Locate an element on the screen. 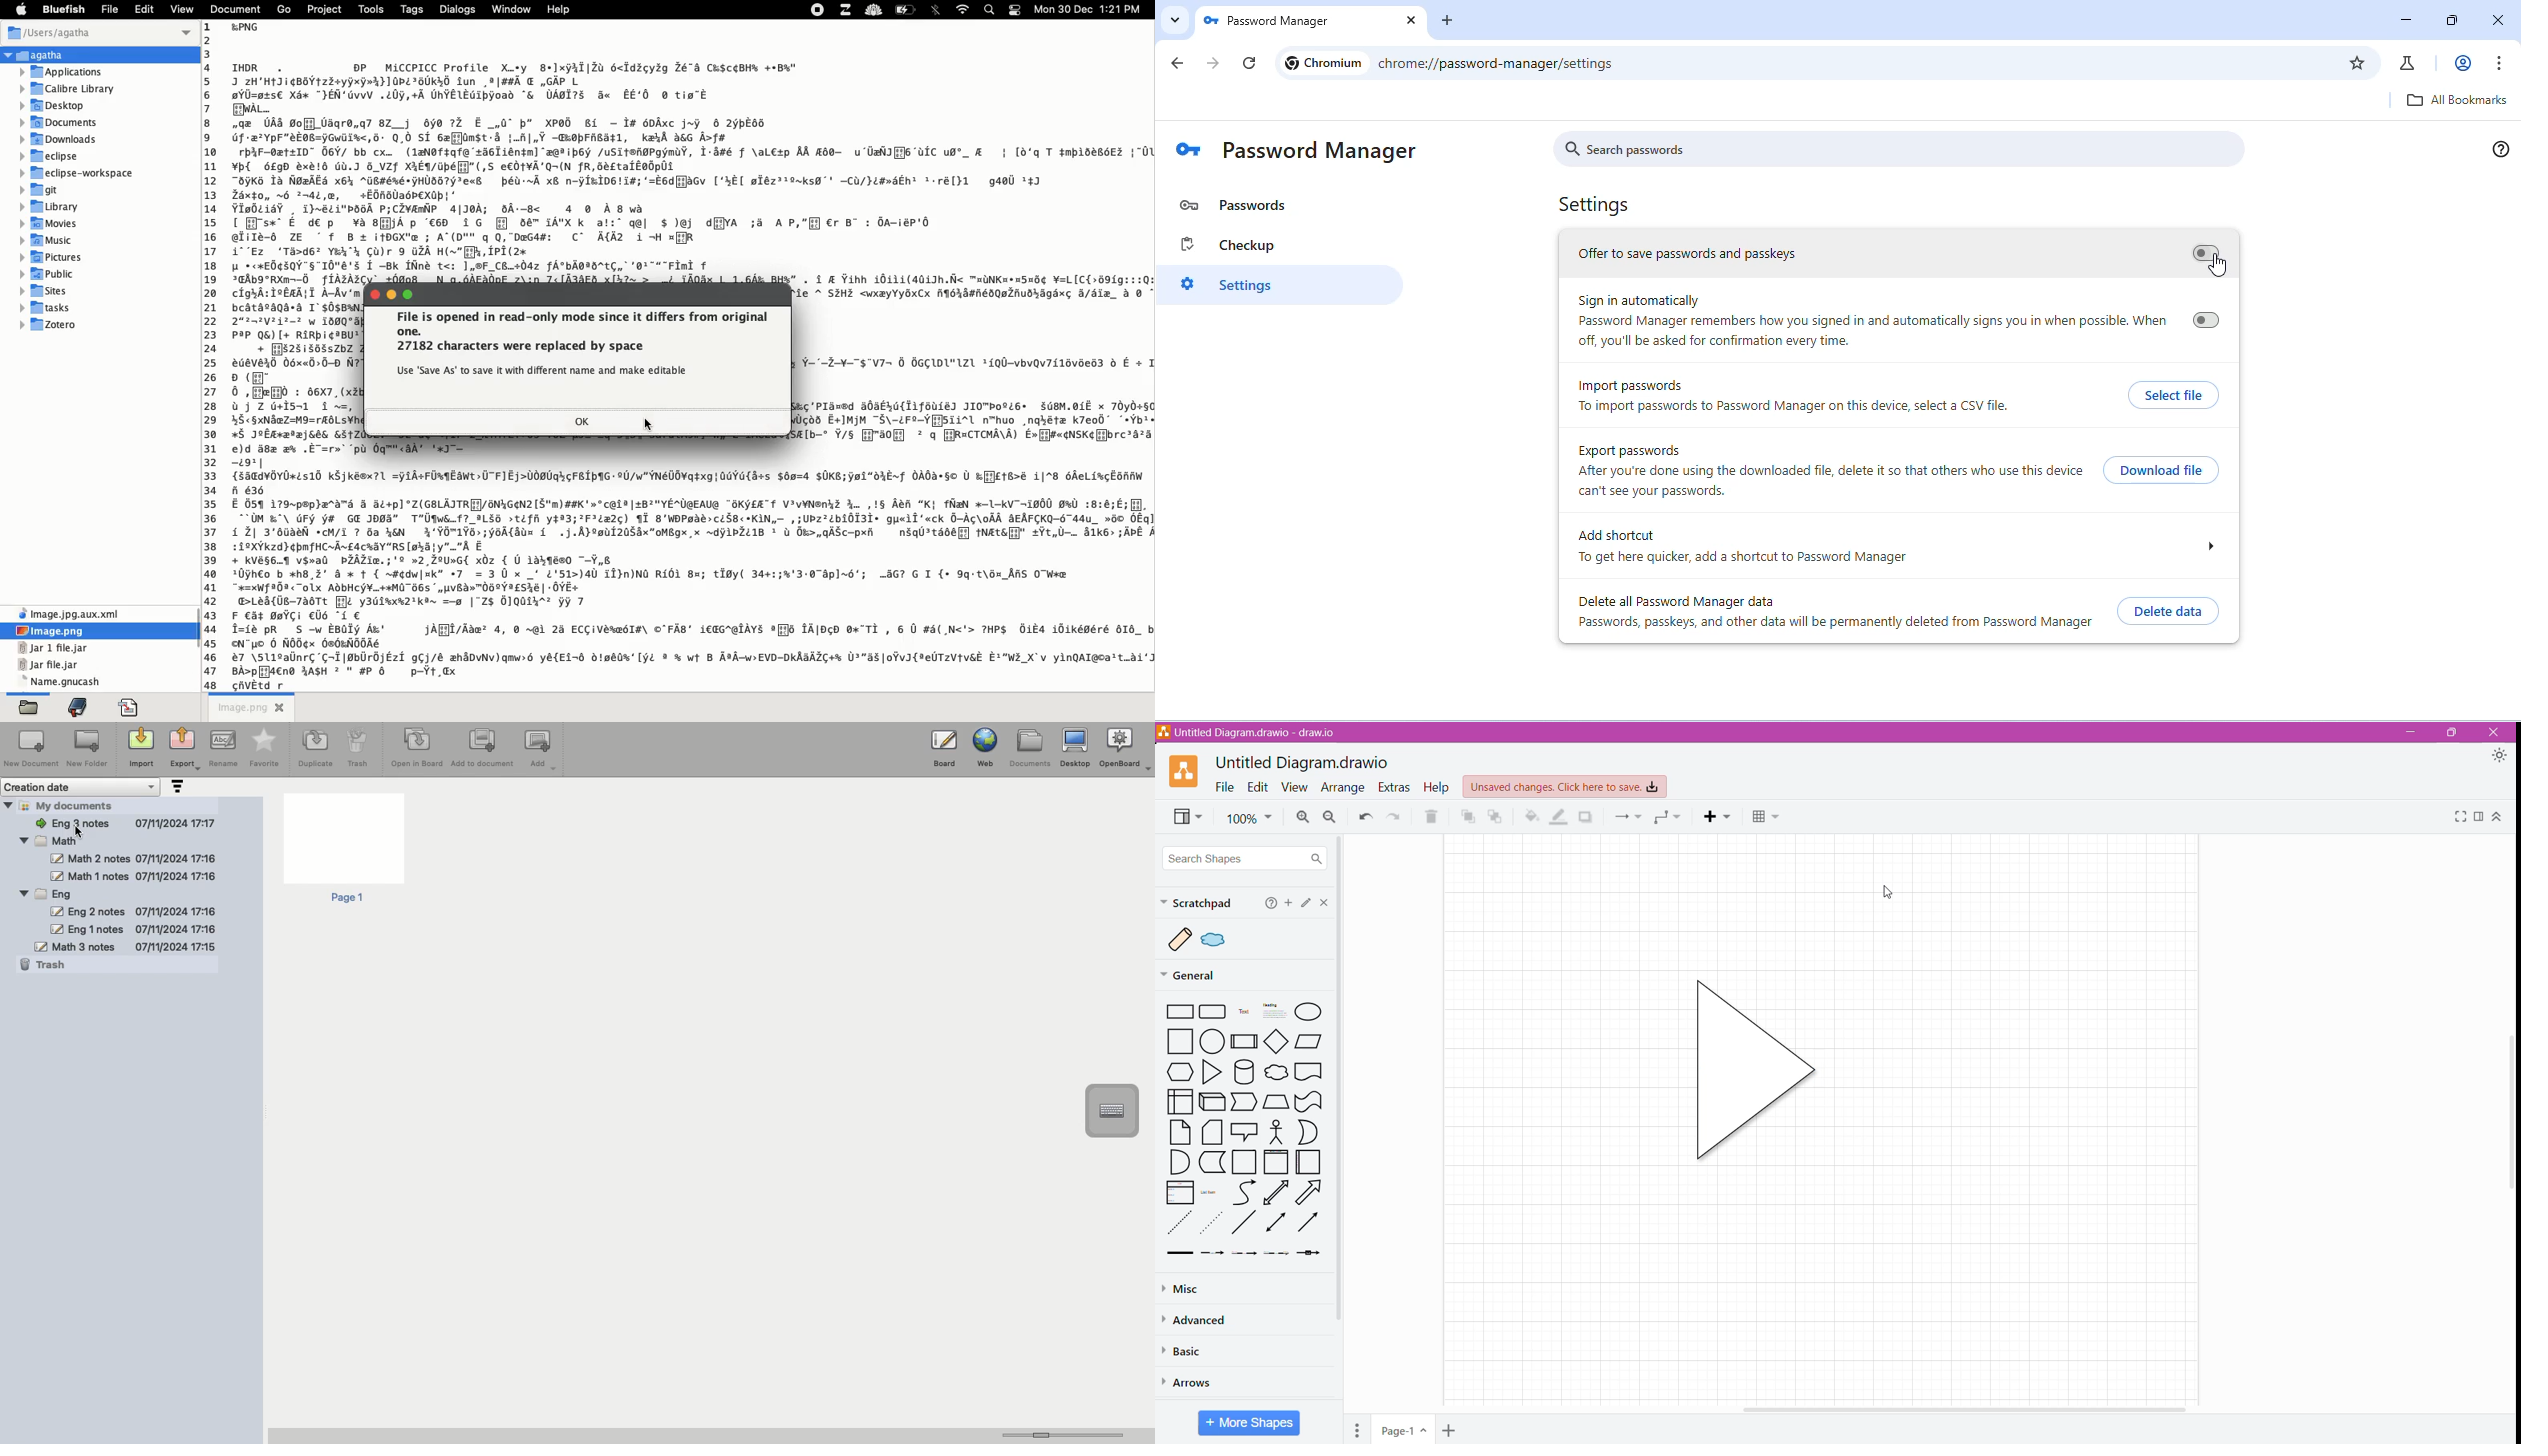 This screenshot has width=2548, height=1456. Add is located at coordinates (1288, 903).